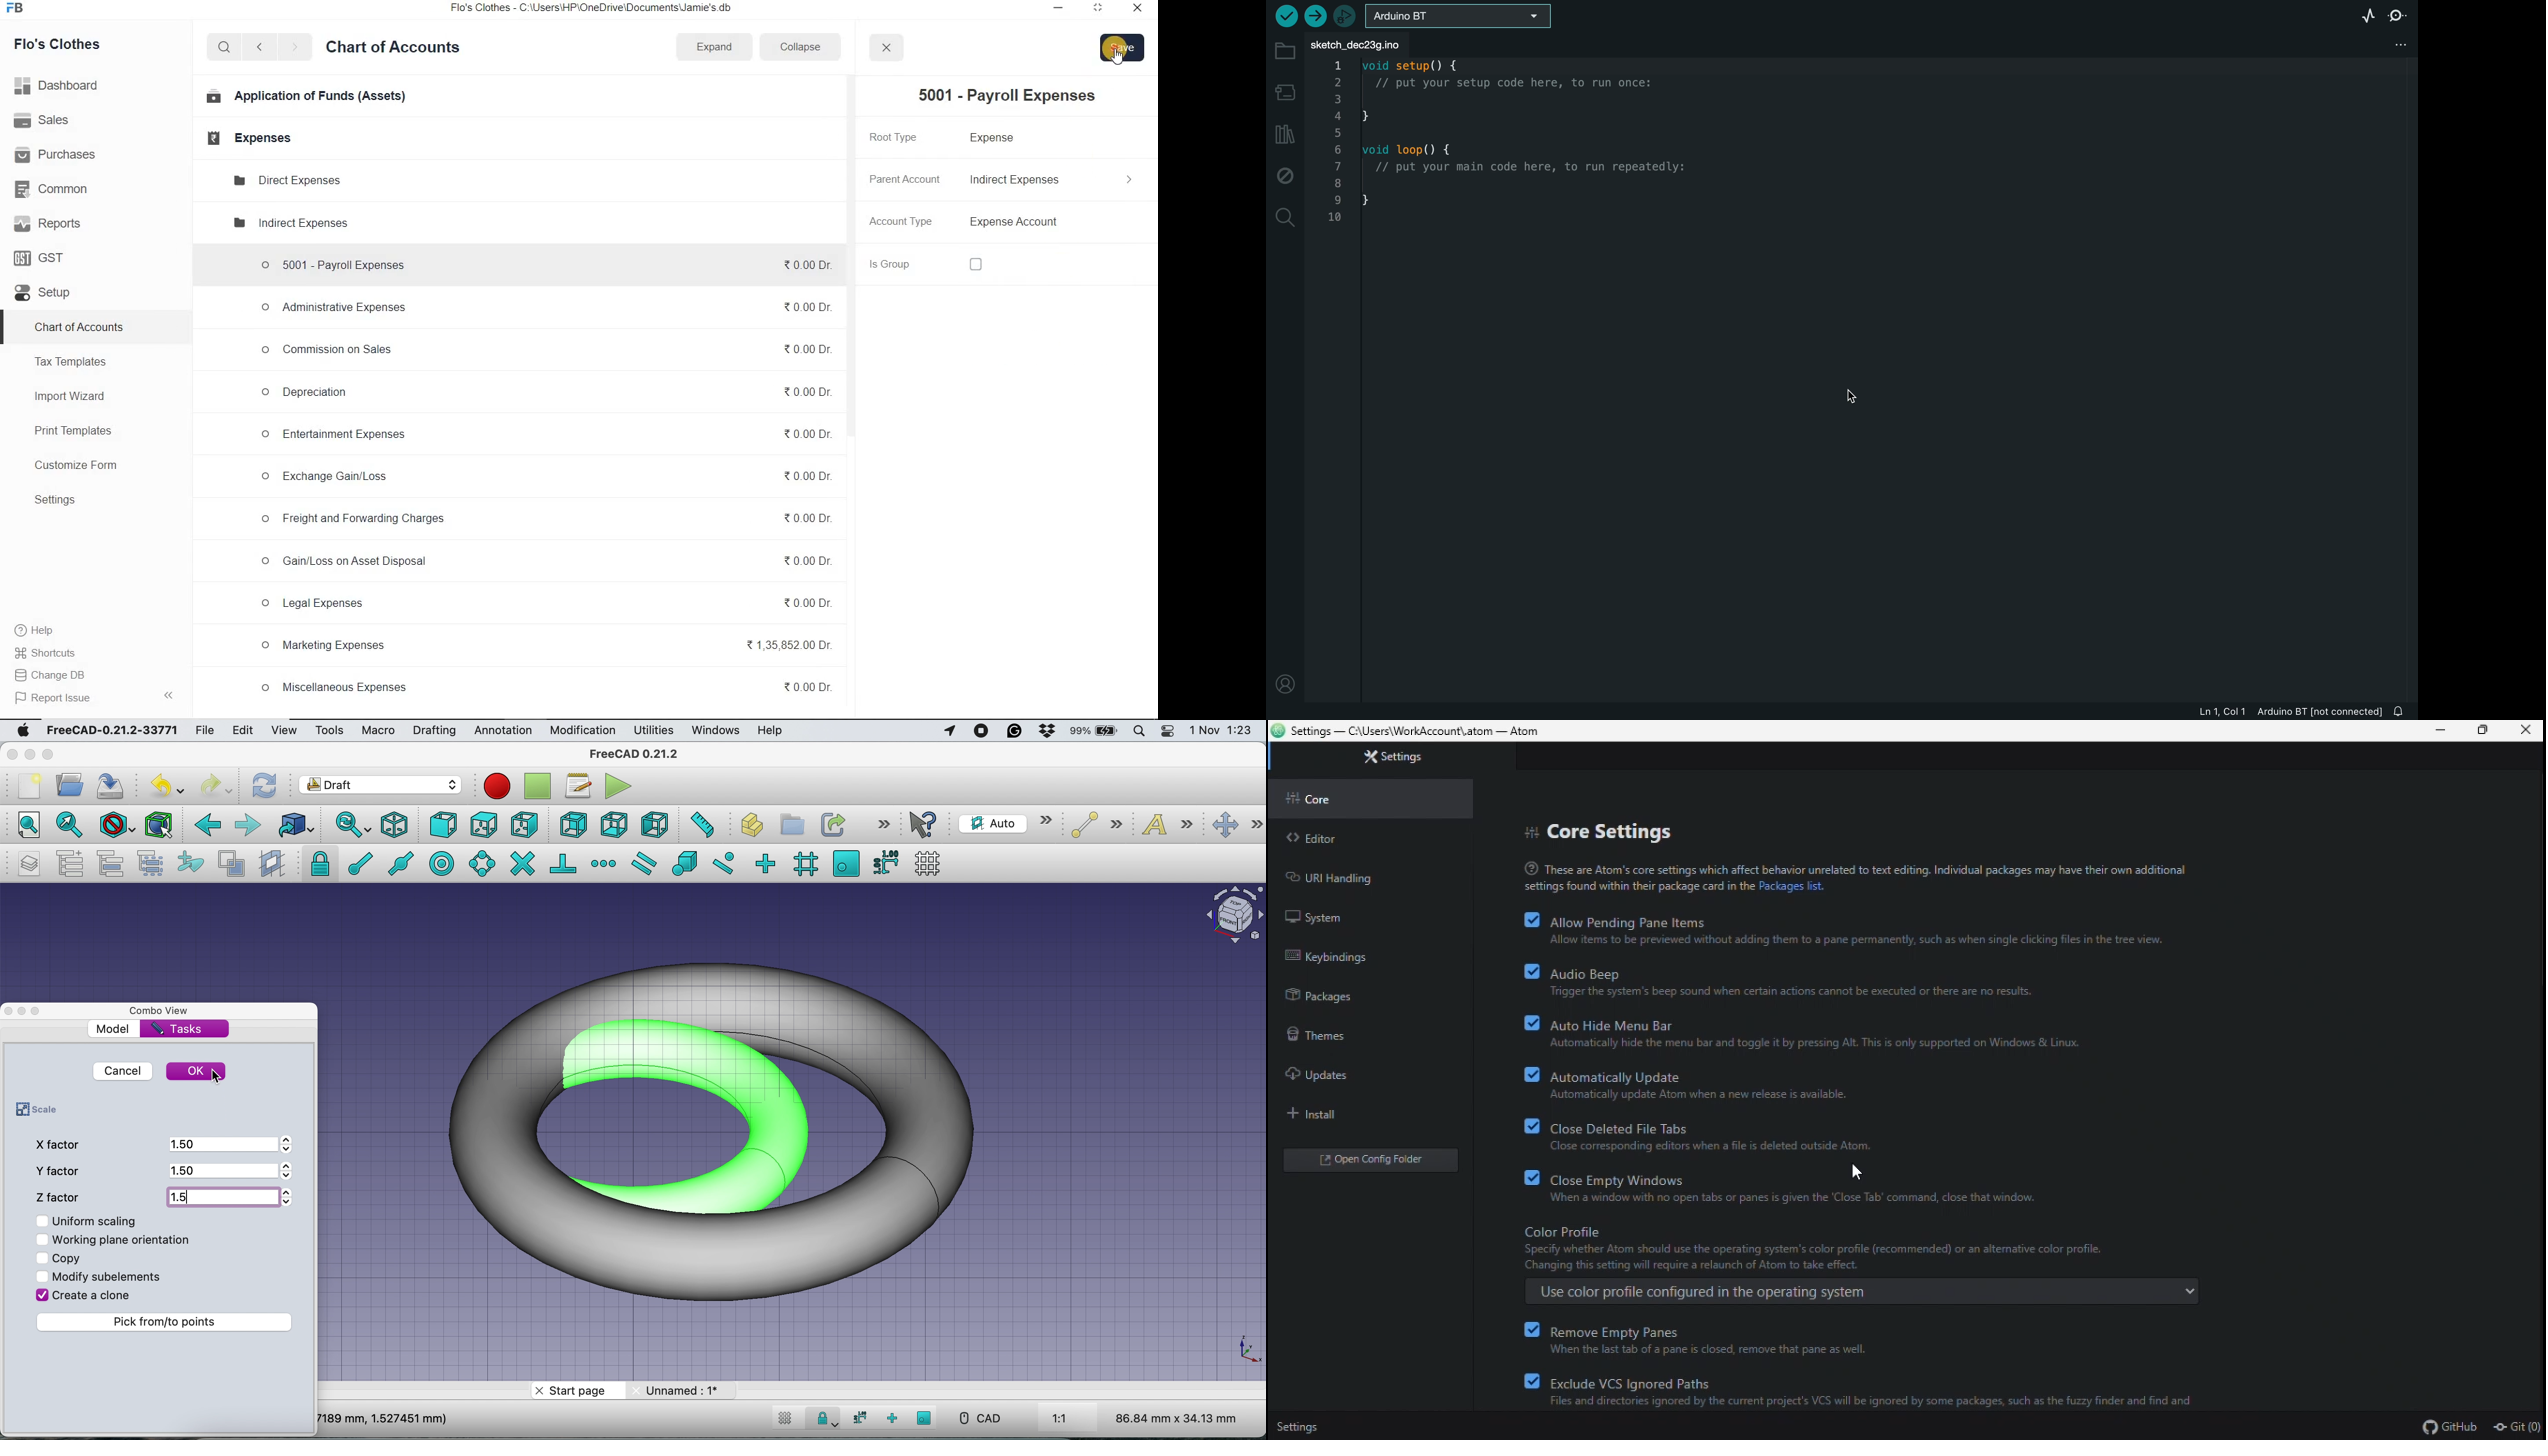 The width and height of the screenshot is (2548, 1456). I want to click on GST, so click(41, 257).